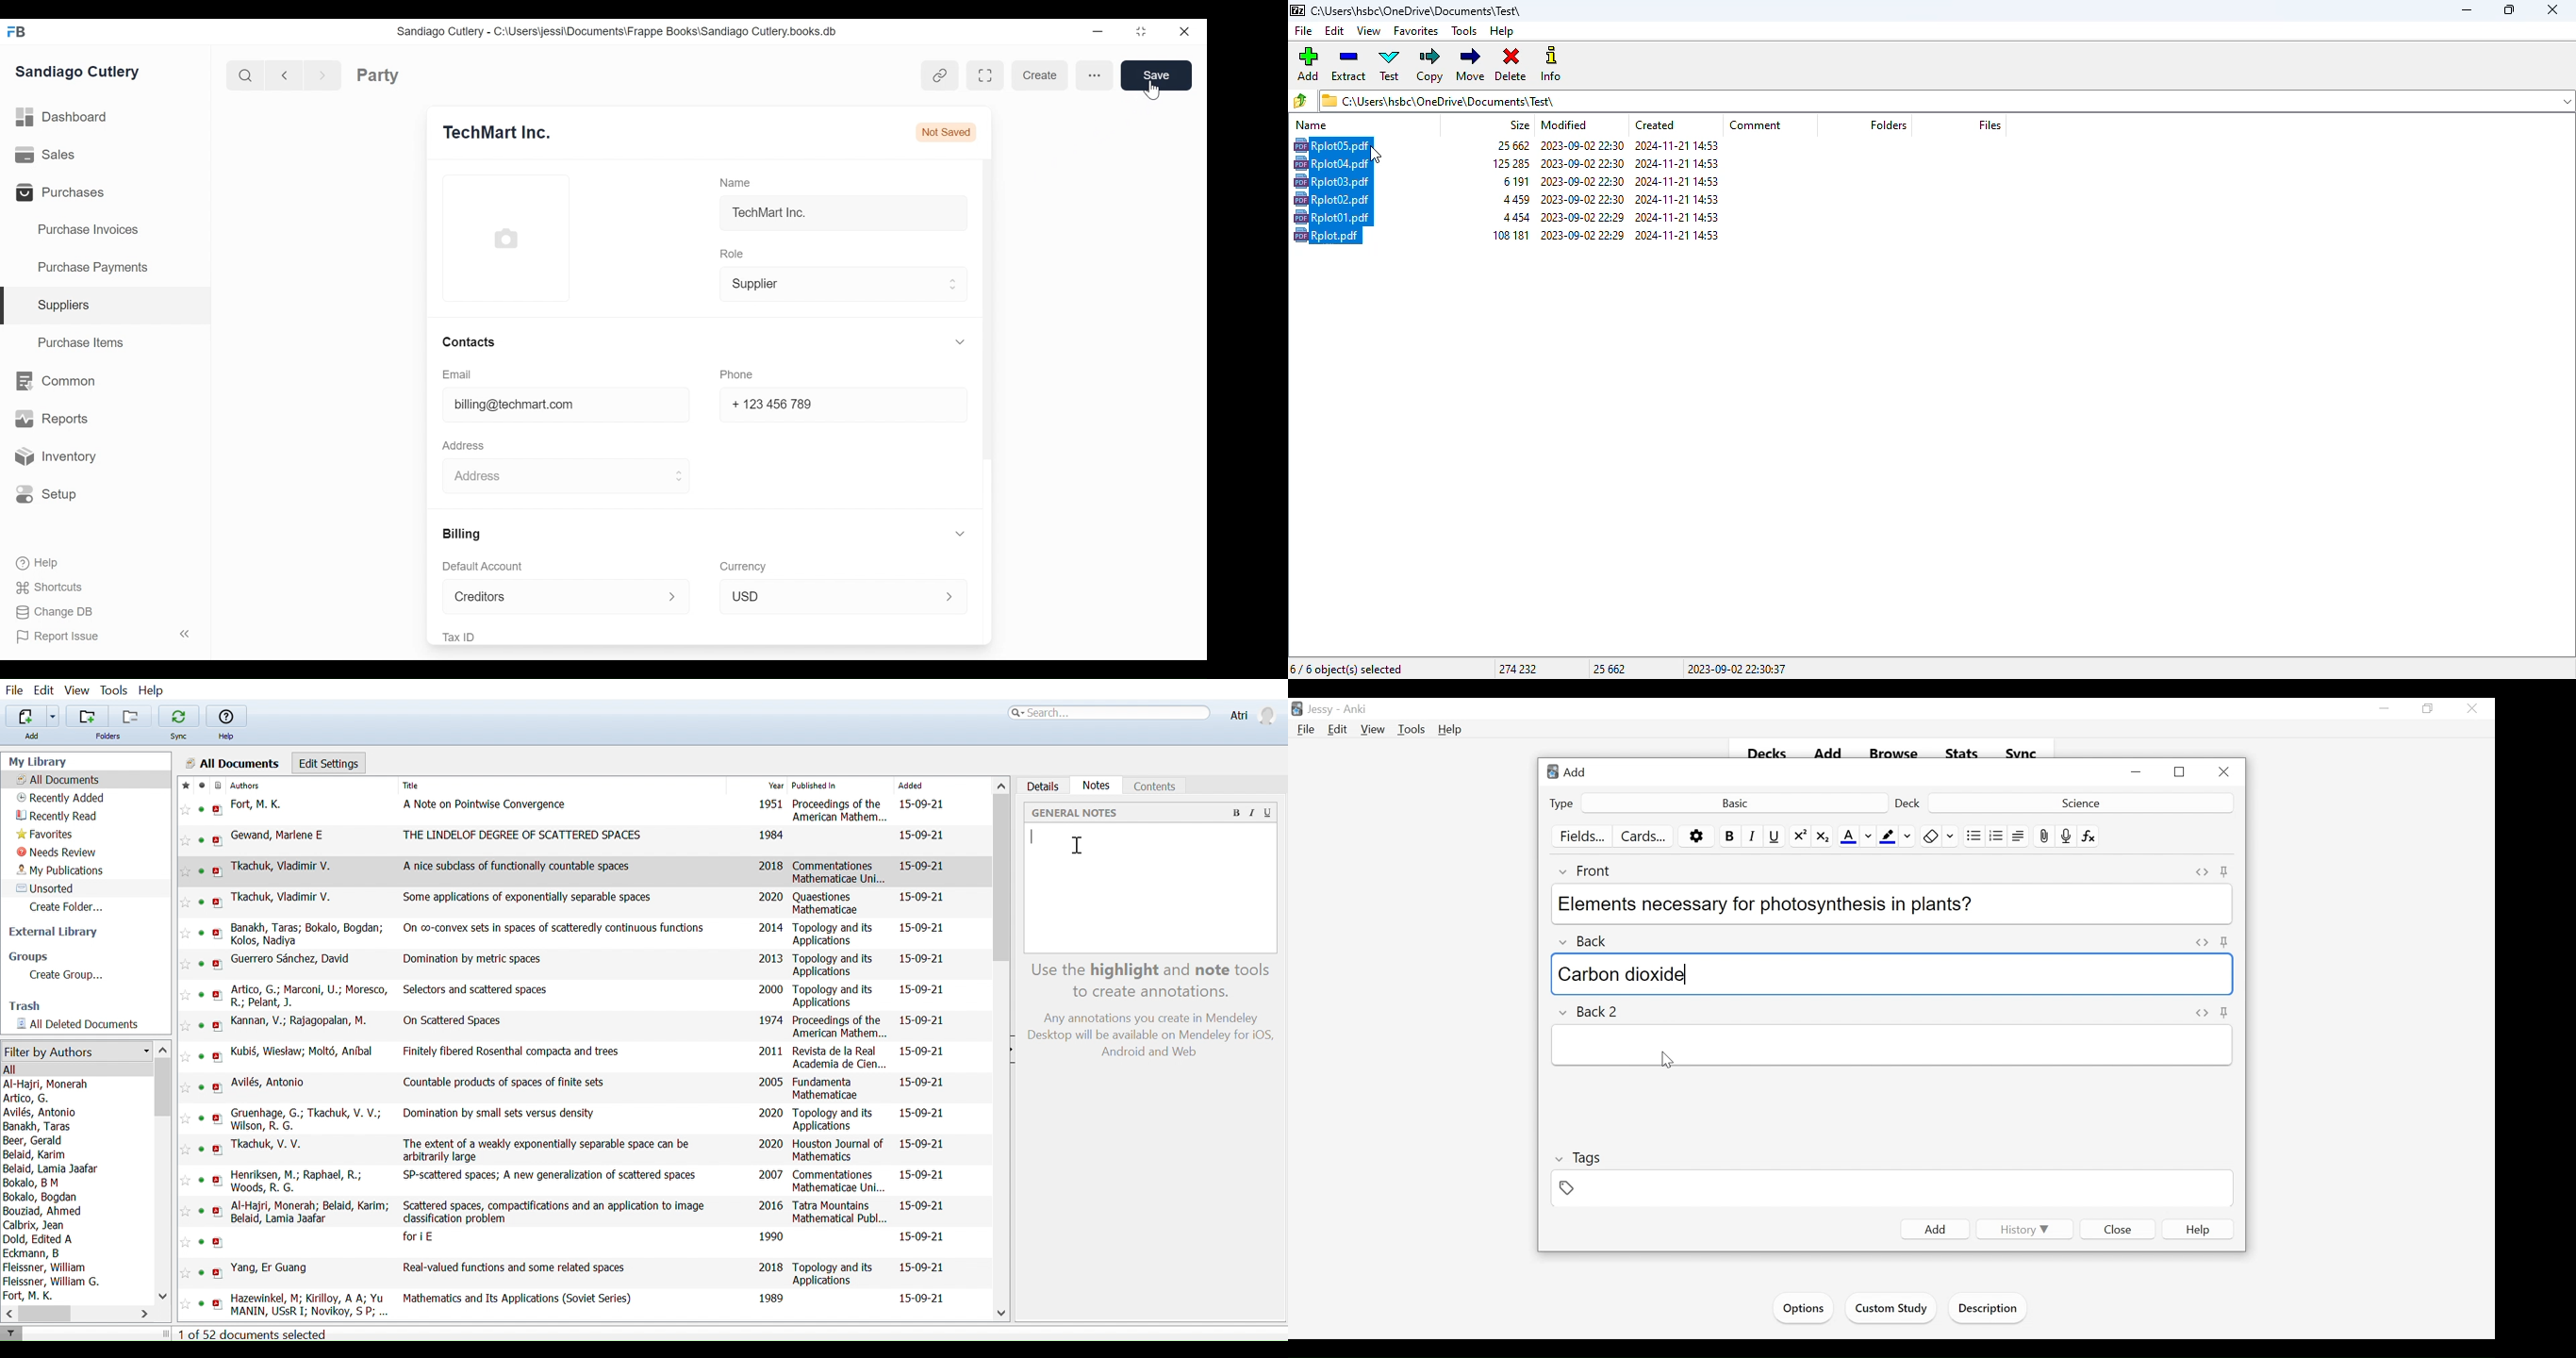 Image resolution: width=2576 pixels, height=1372 pixels. I want to click on 15-09-21, so click(925, 1299).